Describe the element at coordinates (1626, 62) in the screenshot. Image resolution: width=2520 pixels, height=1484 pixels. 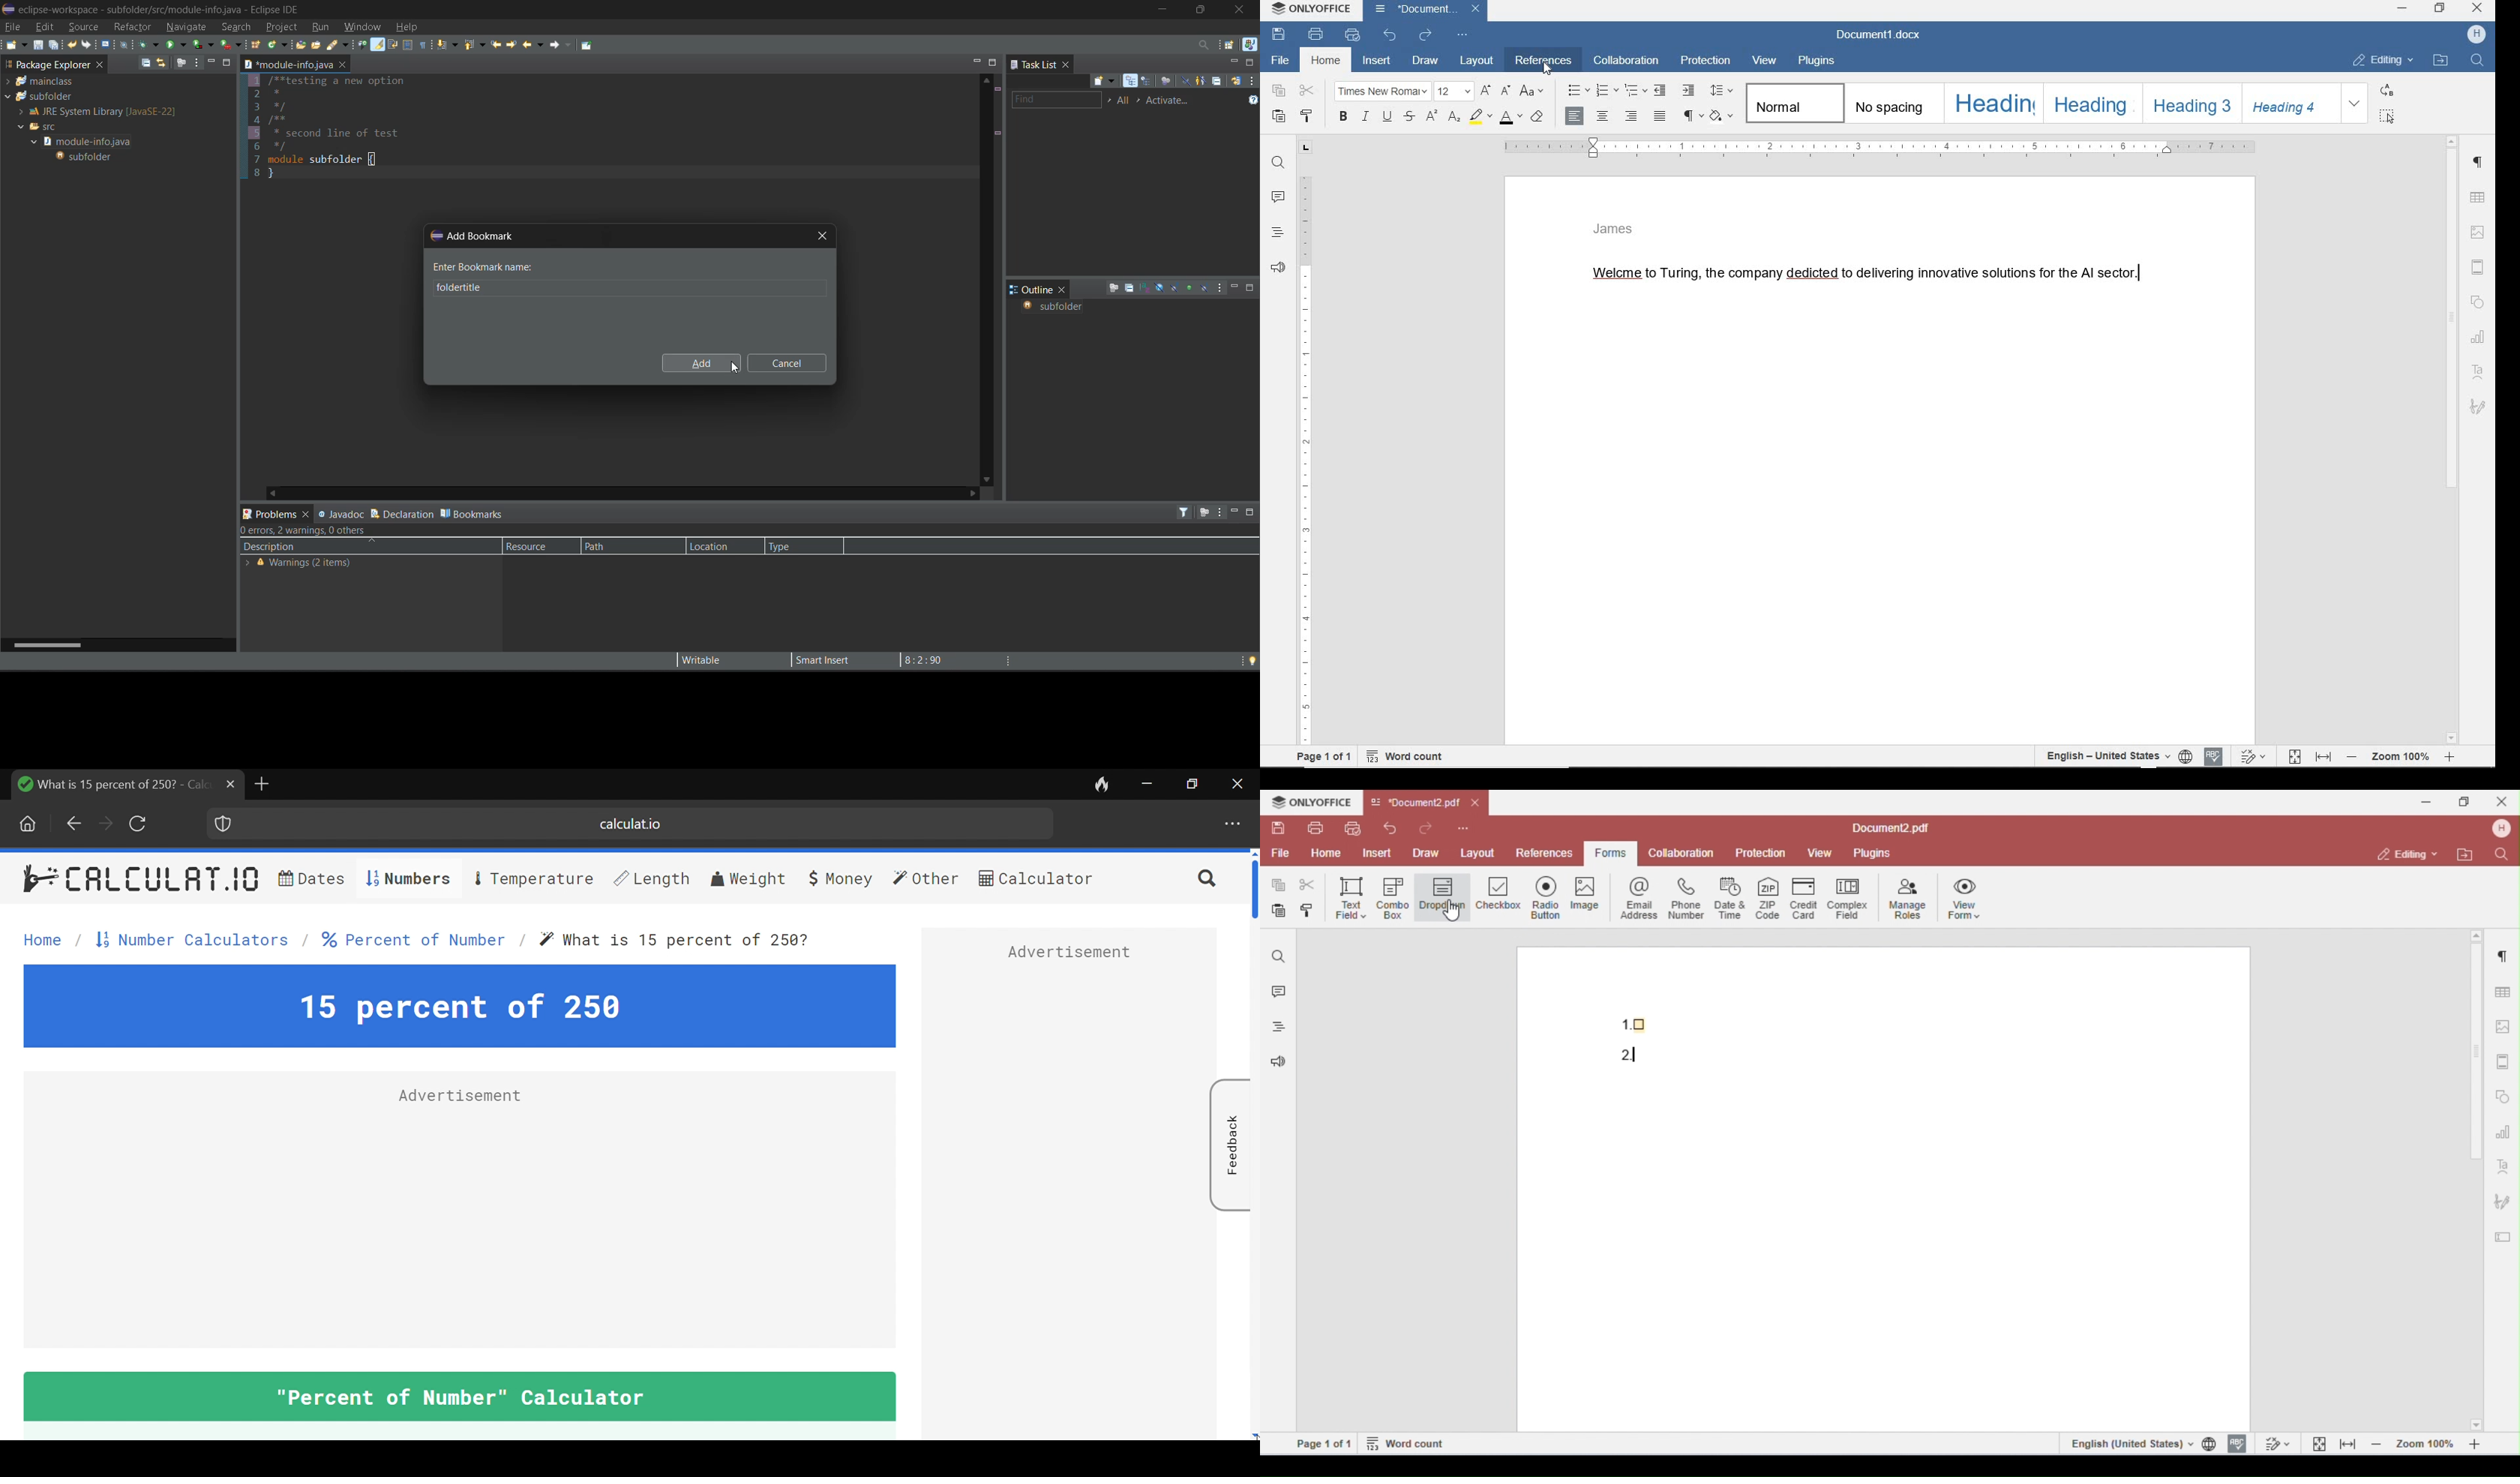
I see `collaboration` at that location.